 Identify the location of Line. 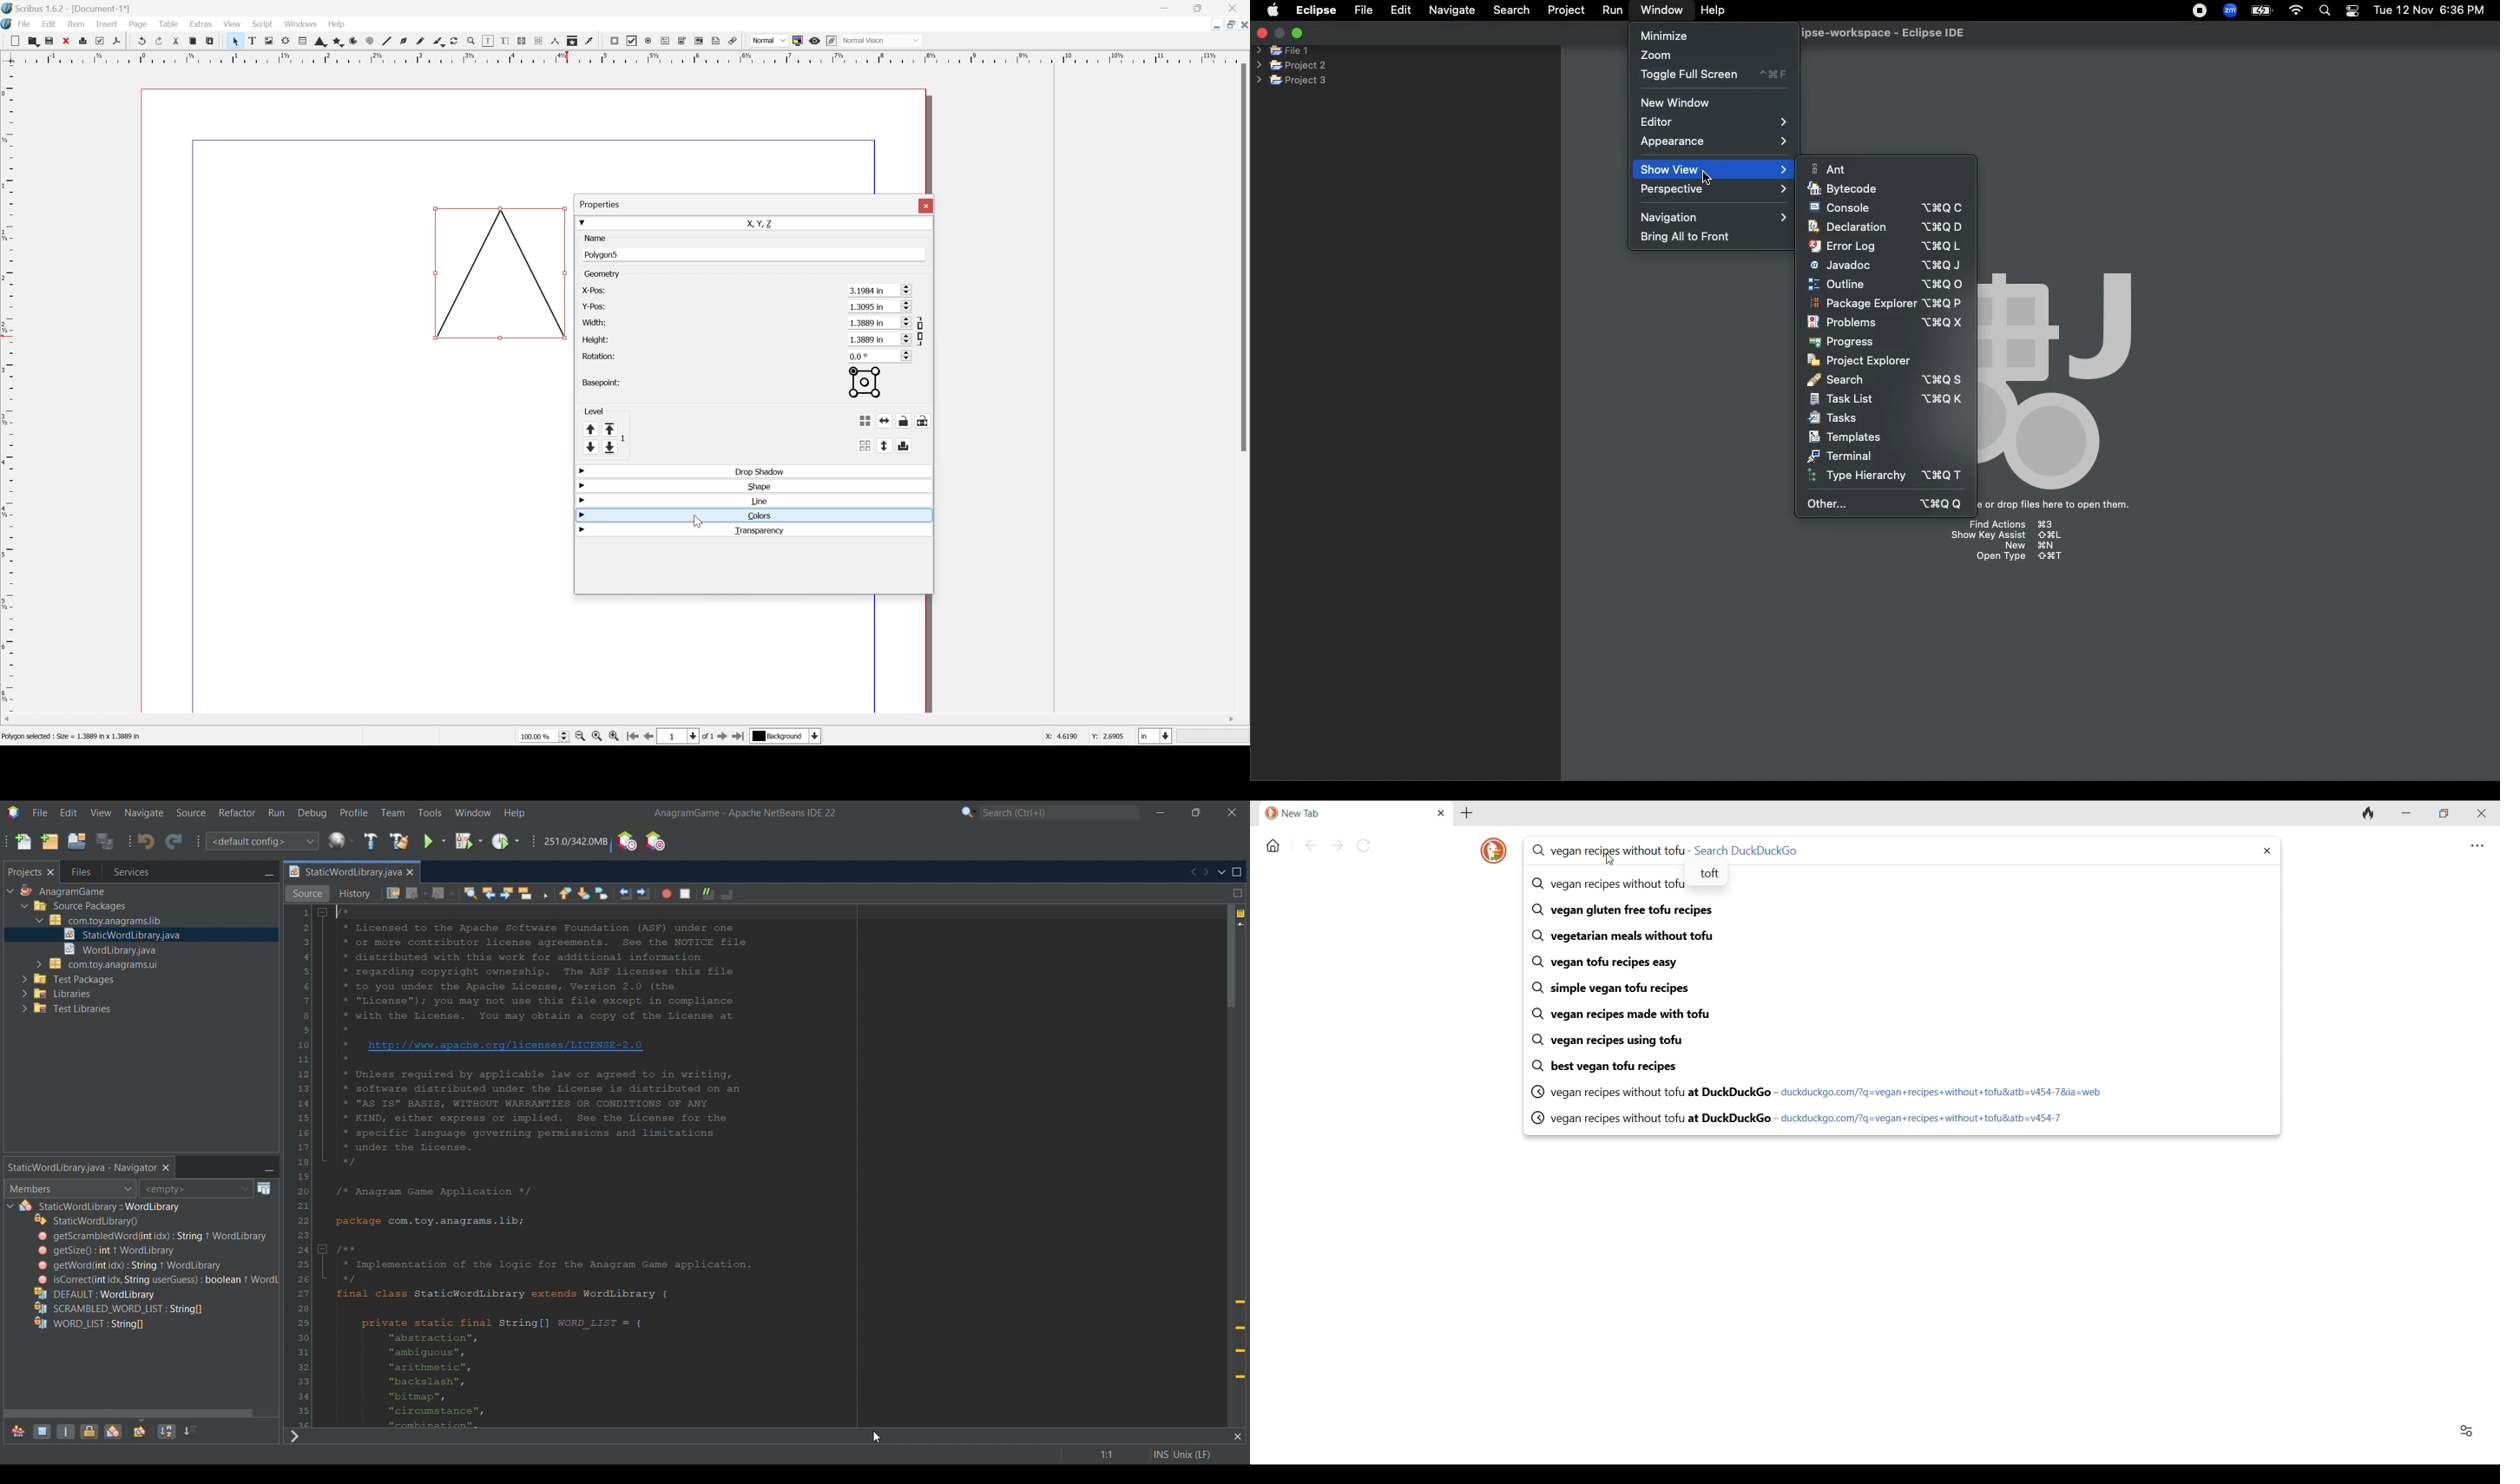
(385, 41).